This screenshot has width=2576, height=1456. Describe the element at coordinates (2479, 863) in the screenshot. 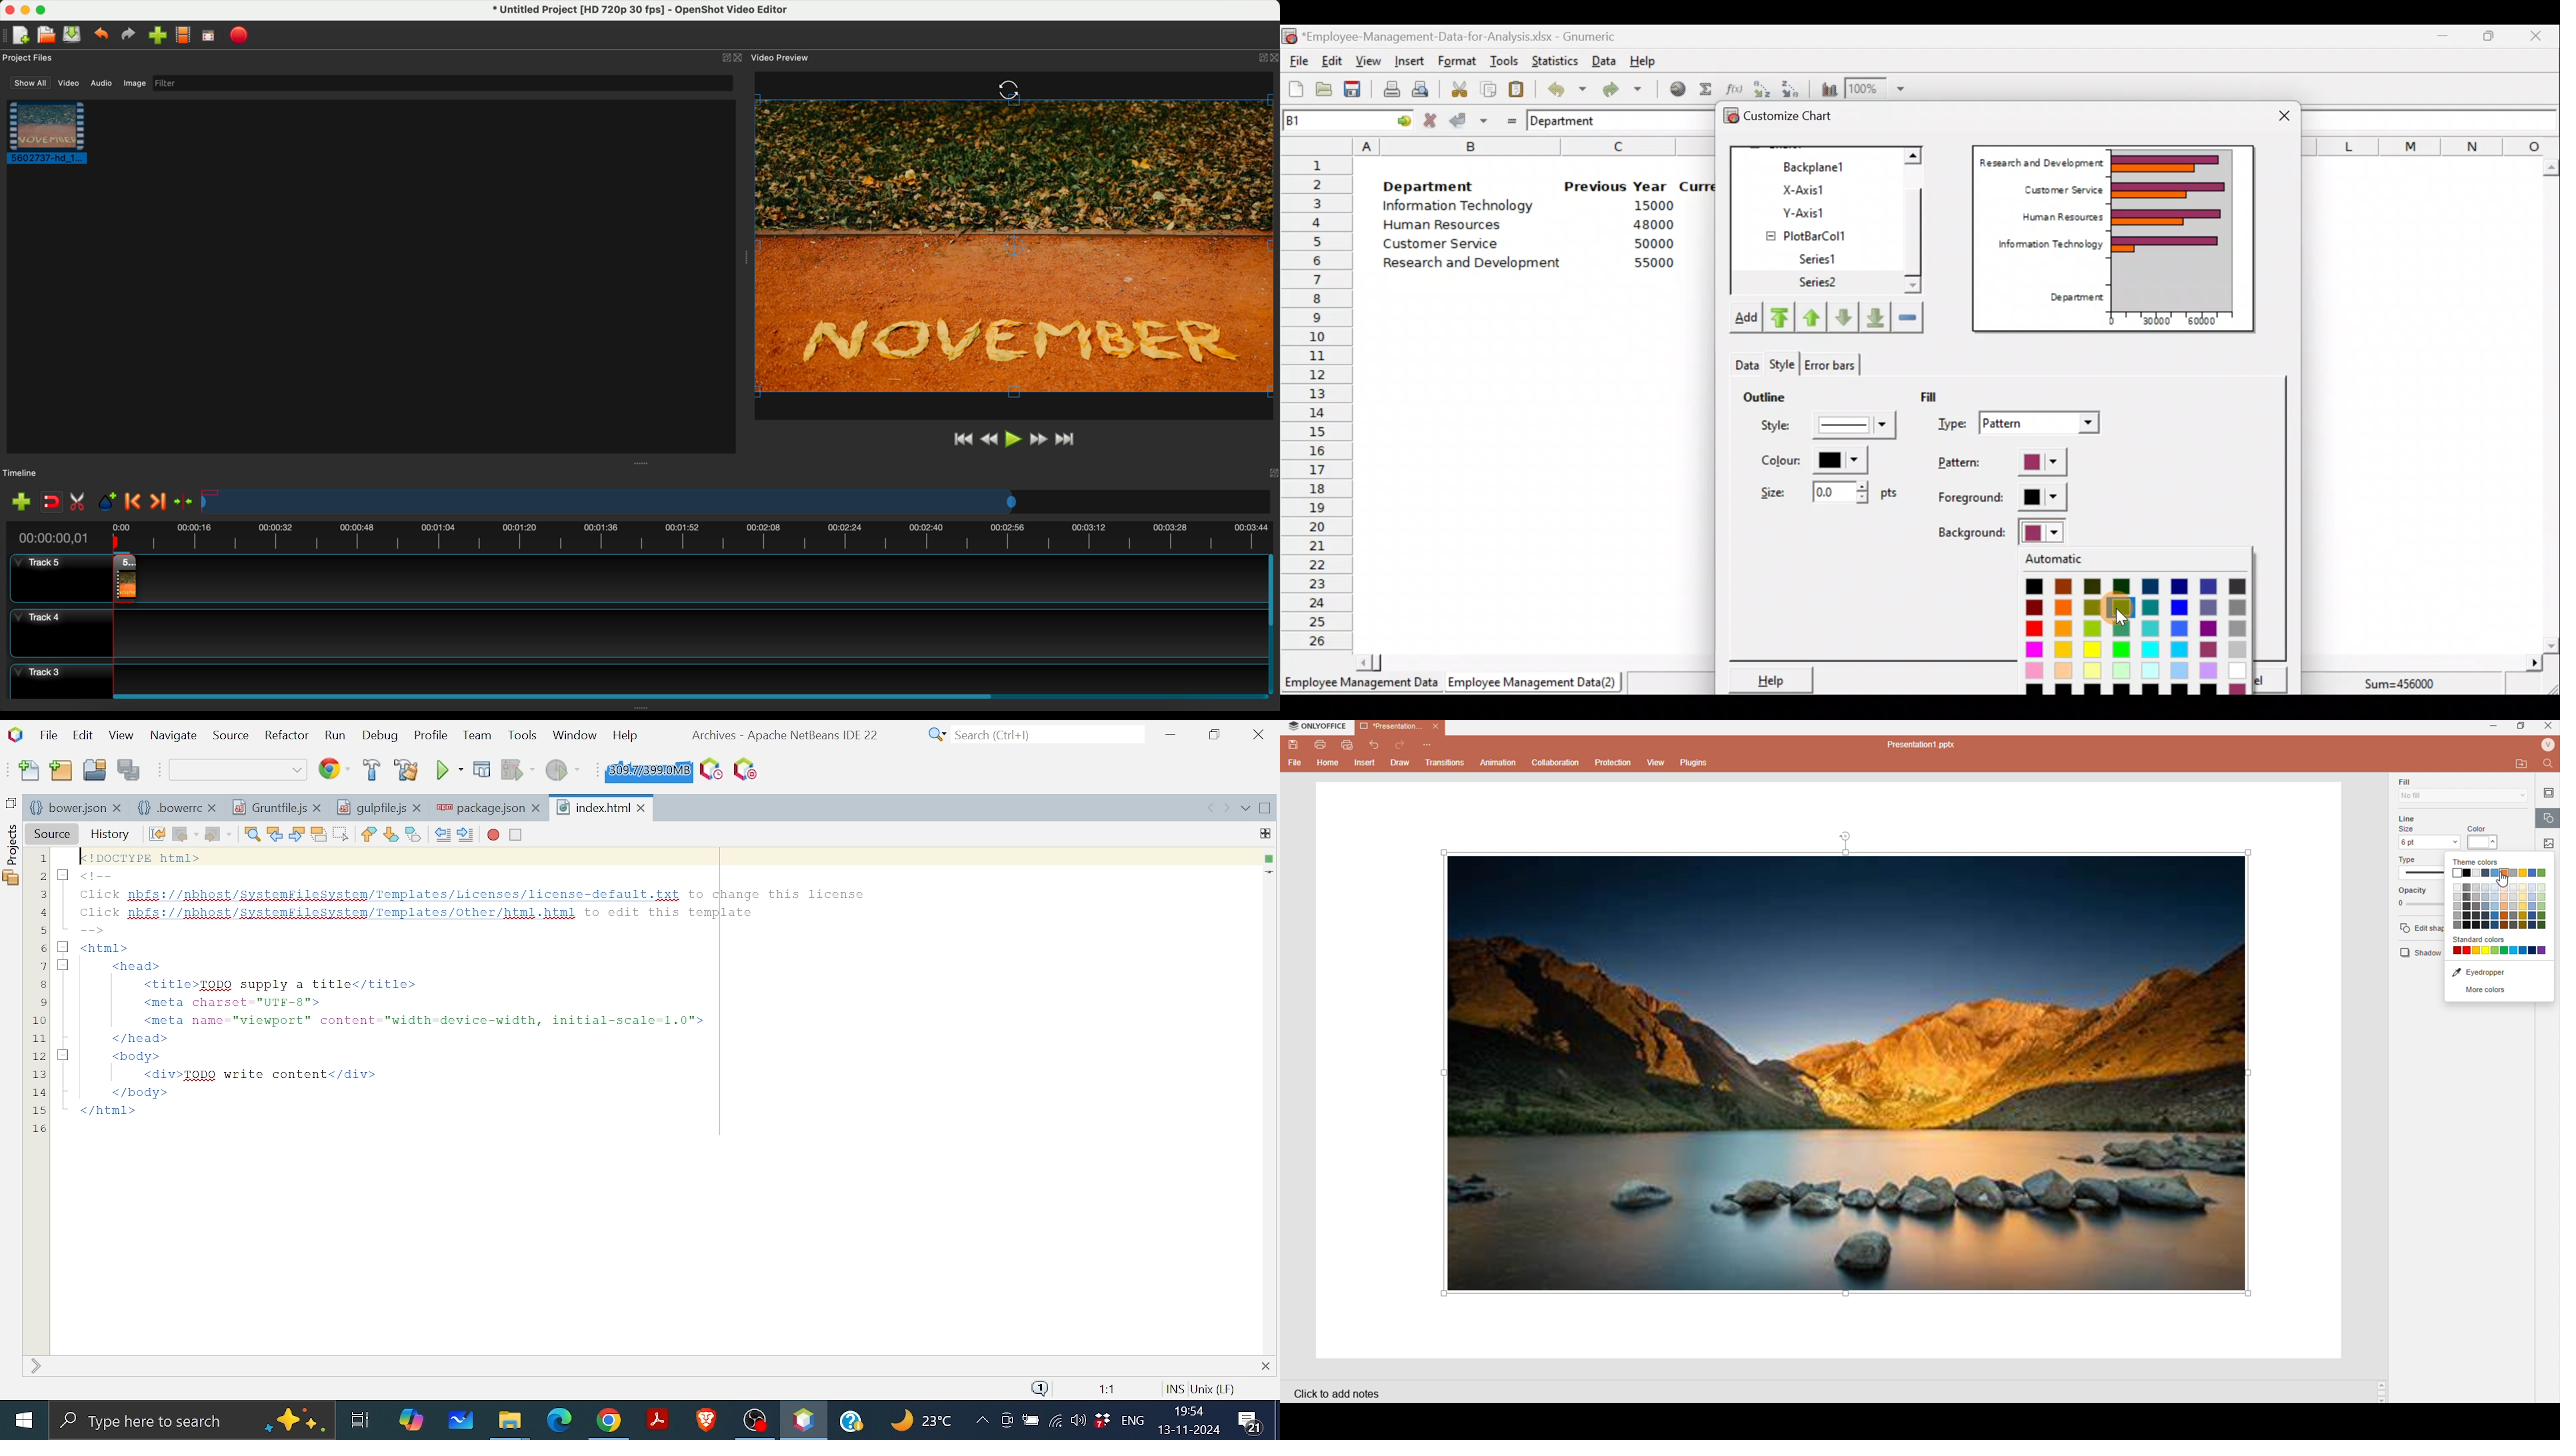

I see `Theme colors` at that location.